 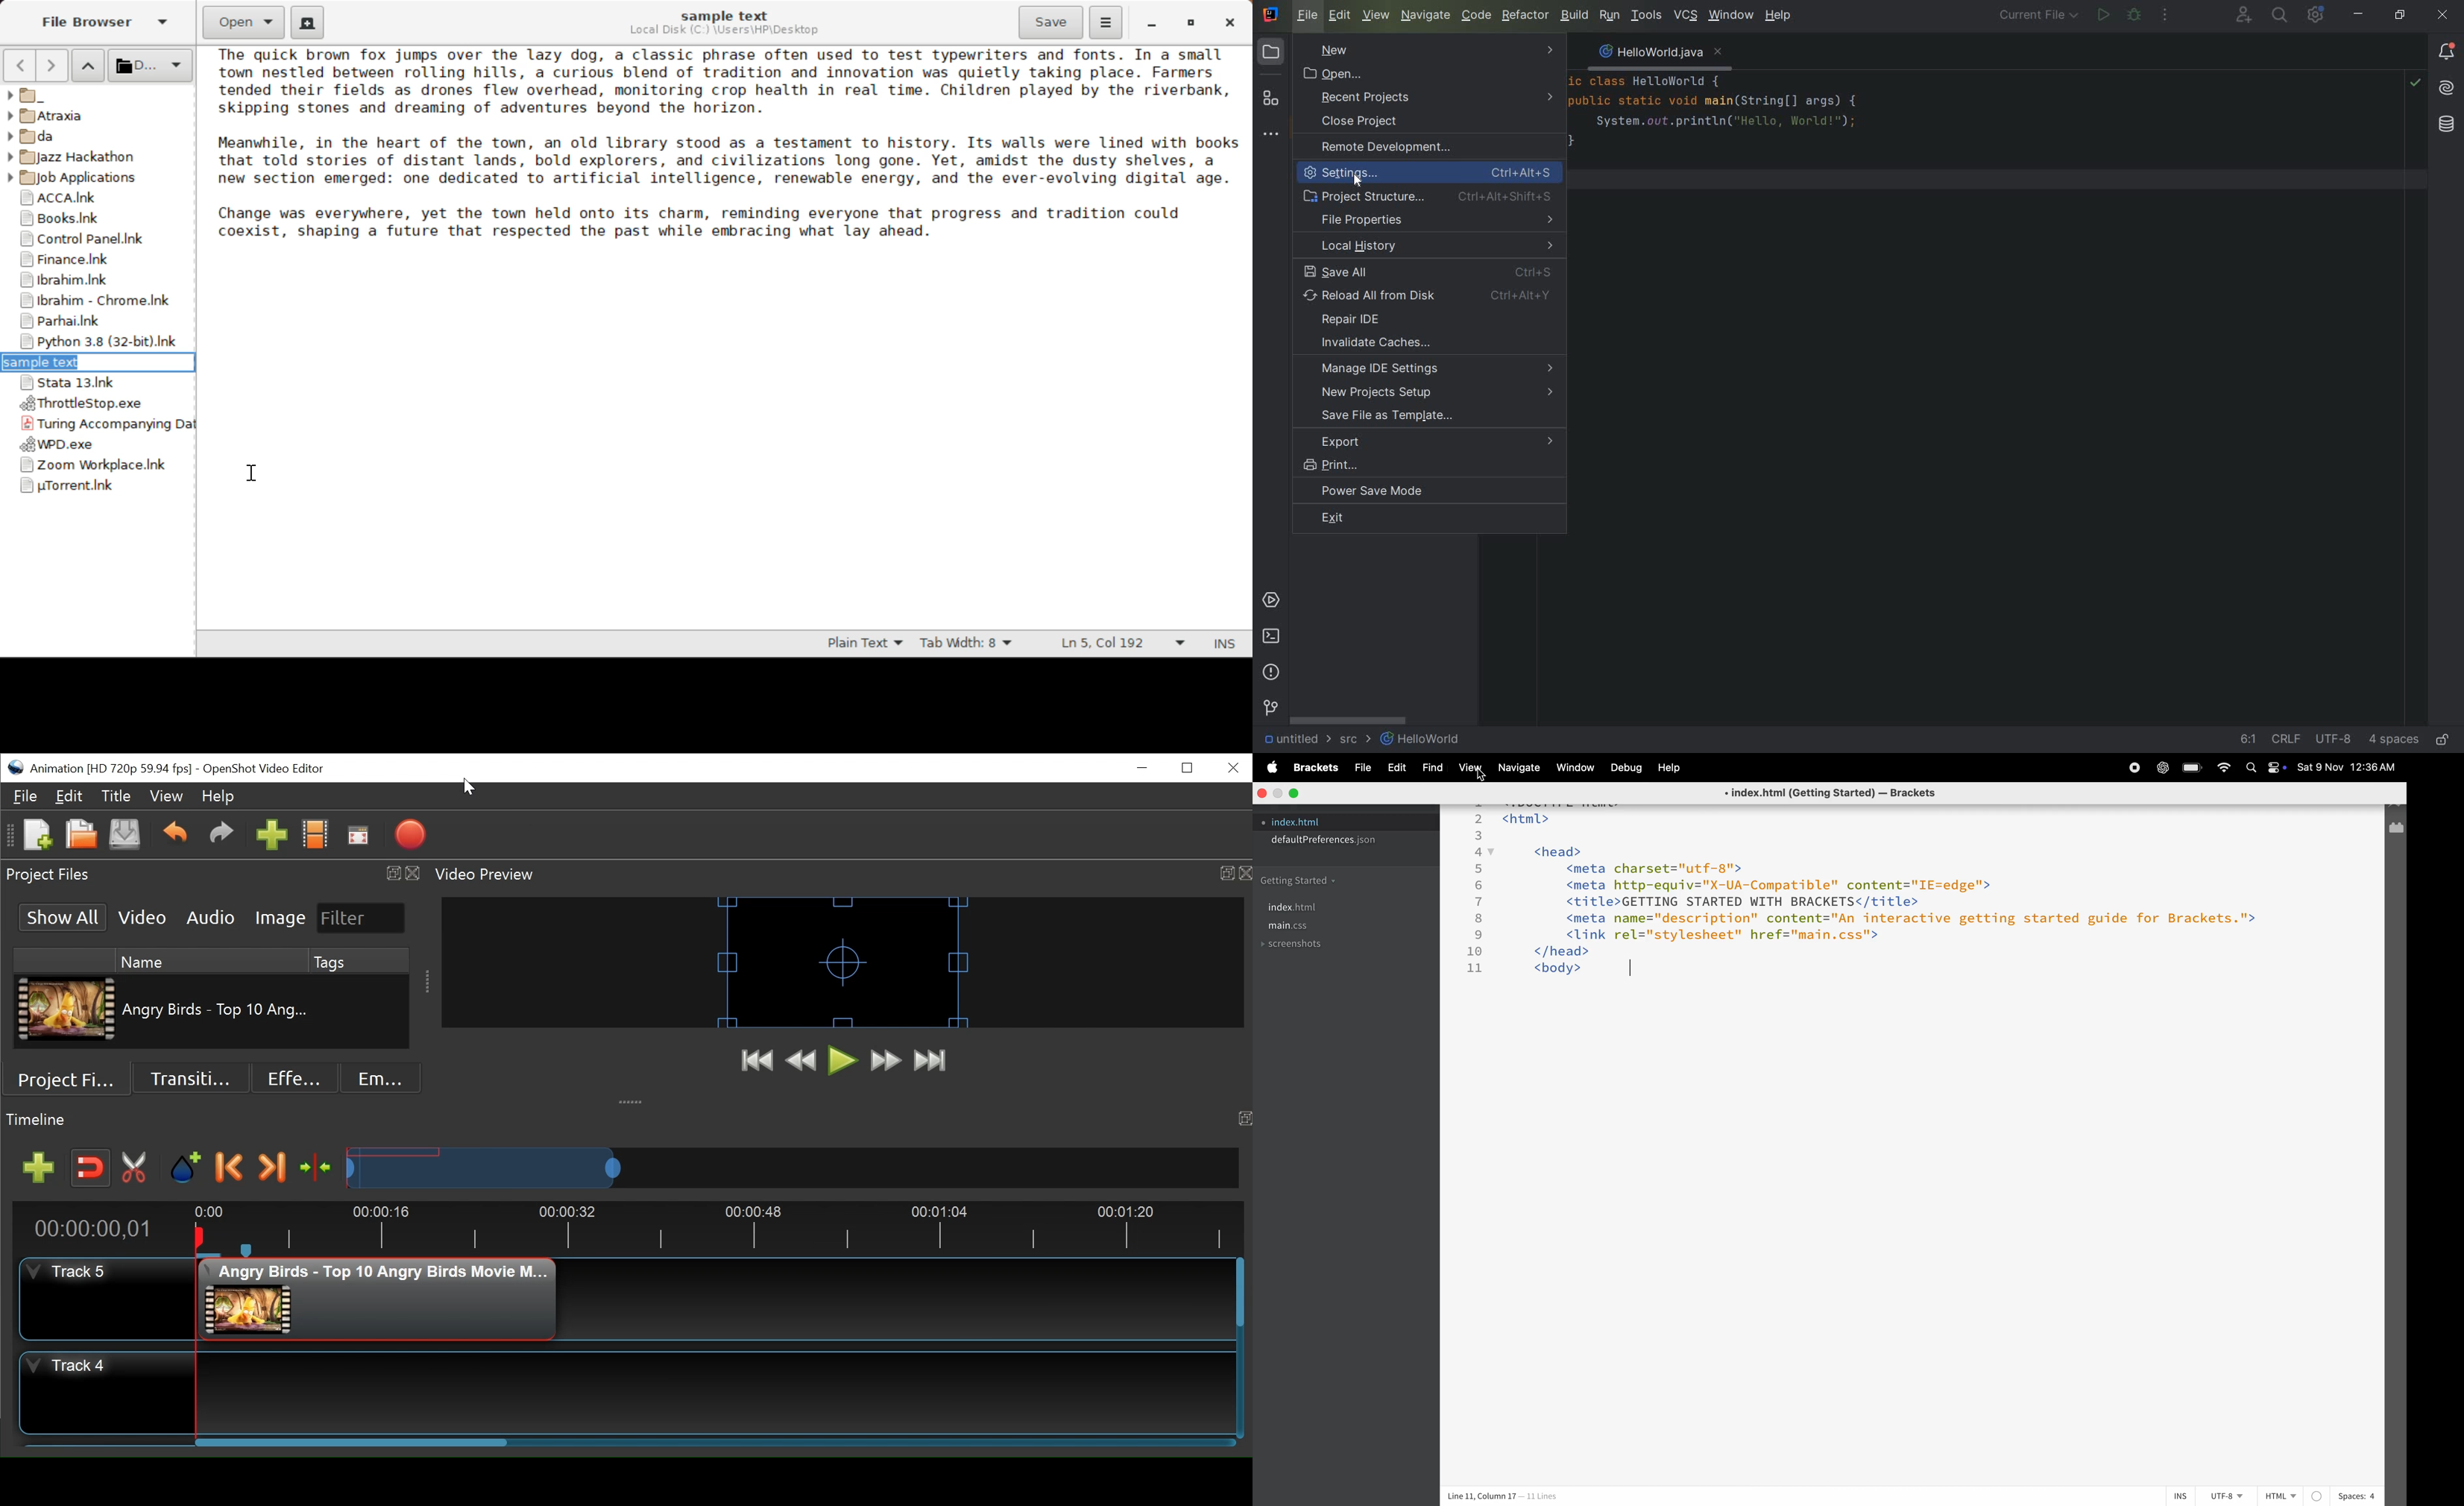 What do you see at coordinates (1144, 768) in the screenshot?
I see `minimize` at bounding box center [1144, 768].